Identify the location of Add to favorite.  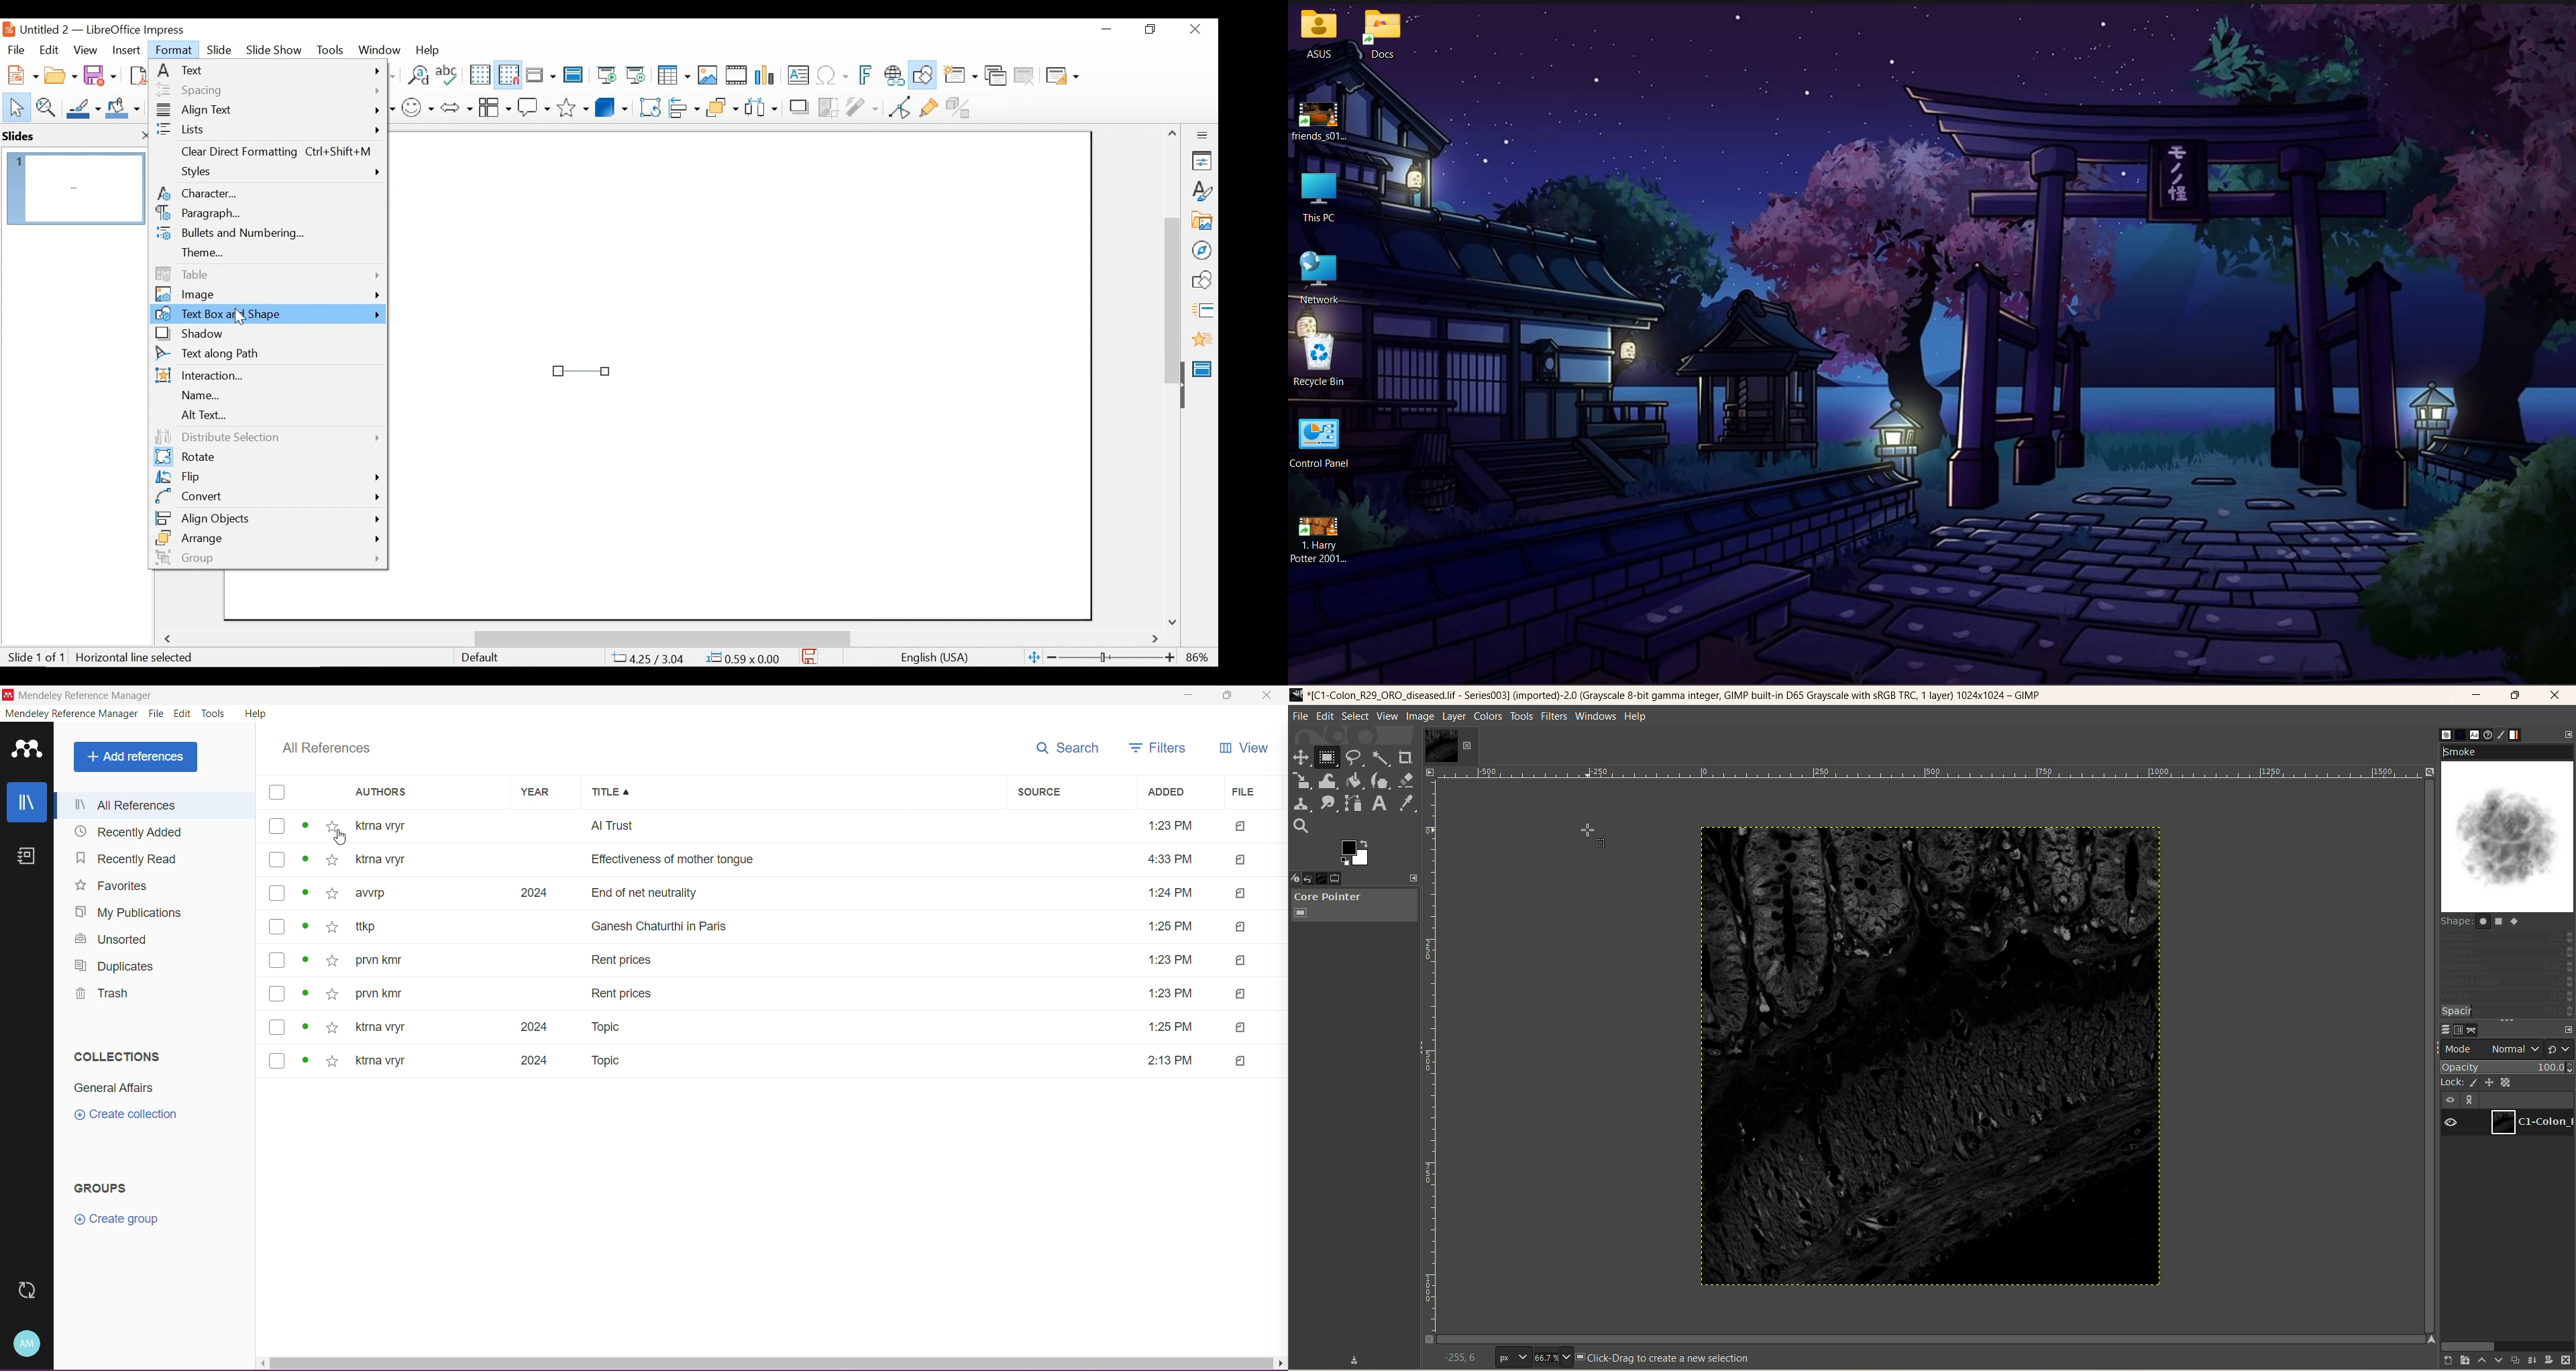
(332, 994).